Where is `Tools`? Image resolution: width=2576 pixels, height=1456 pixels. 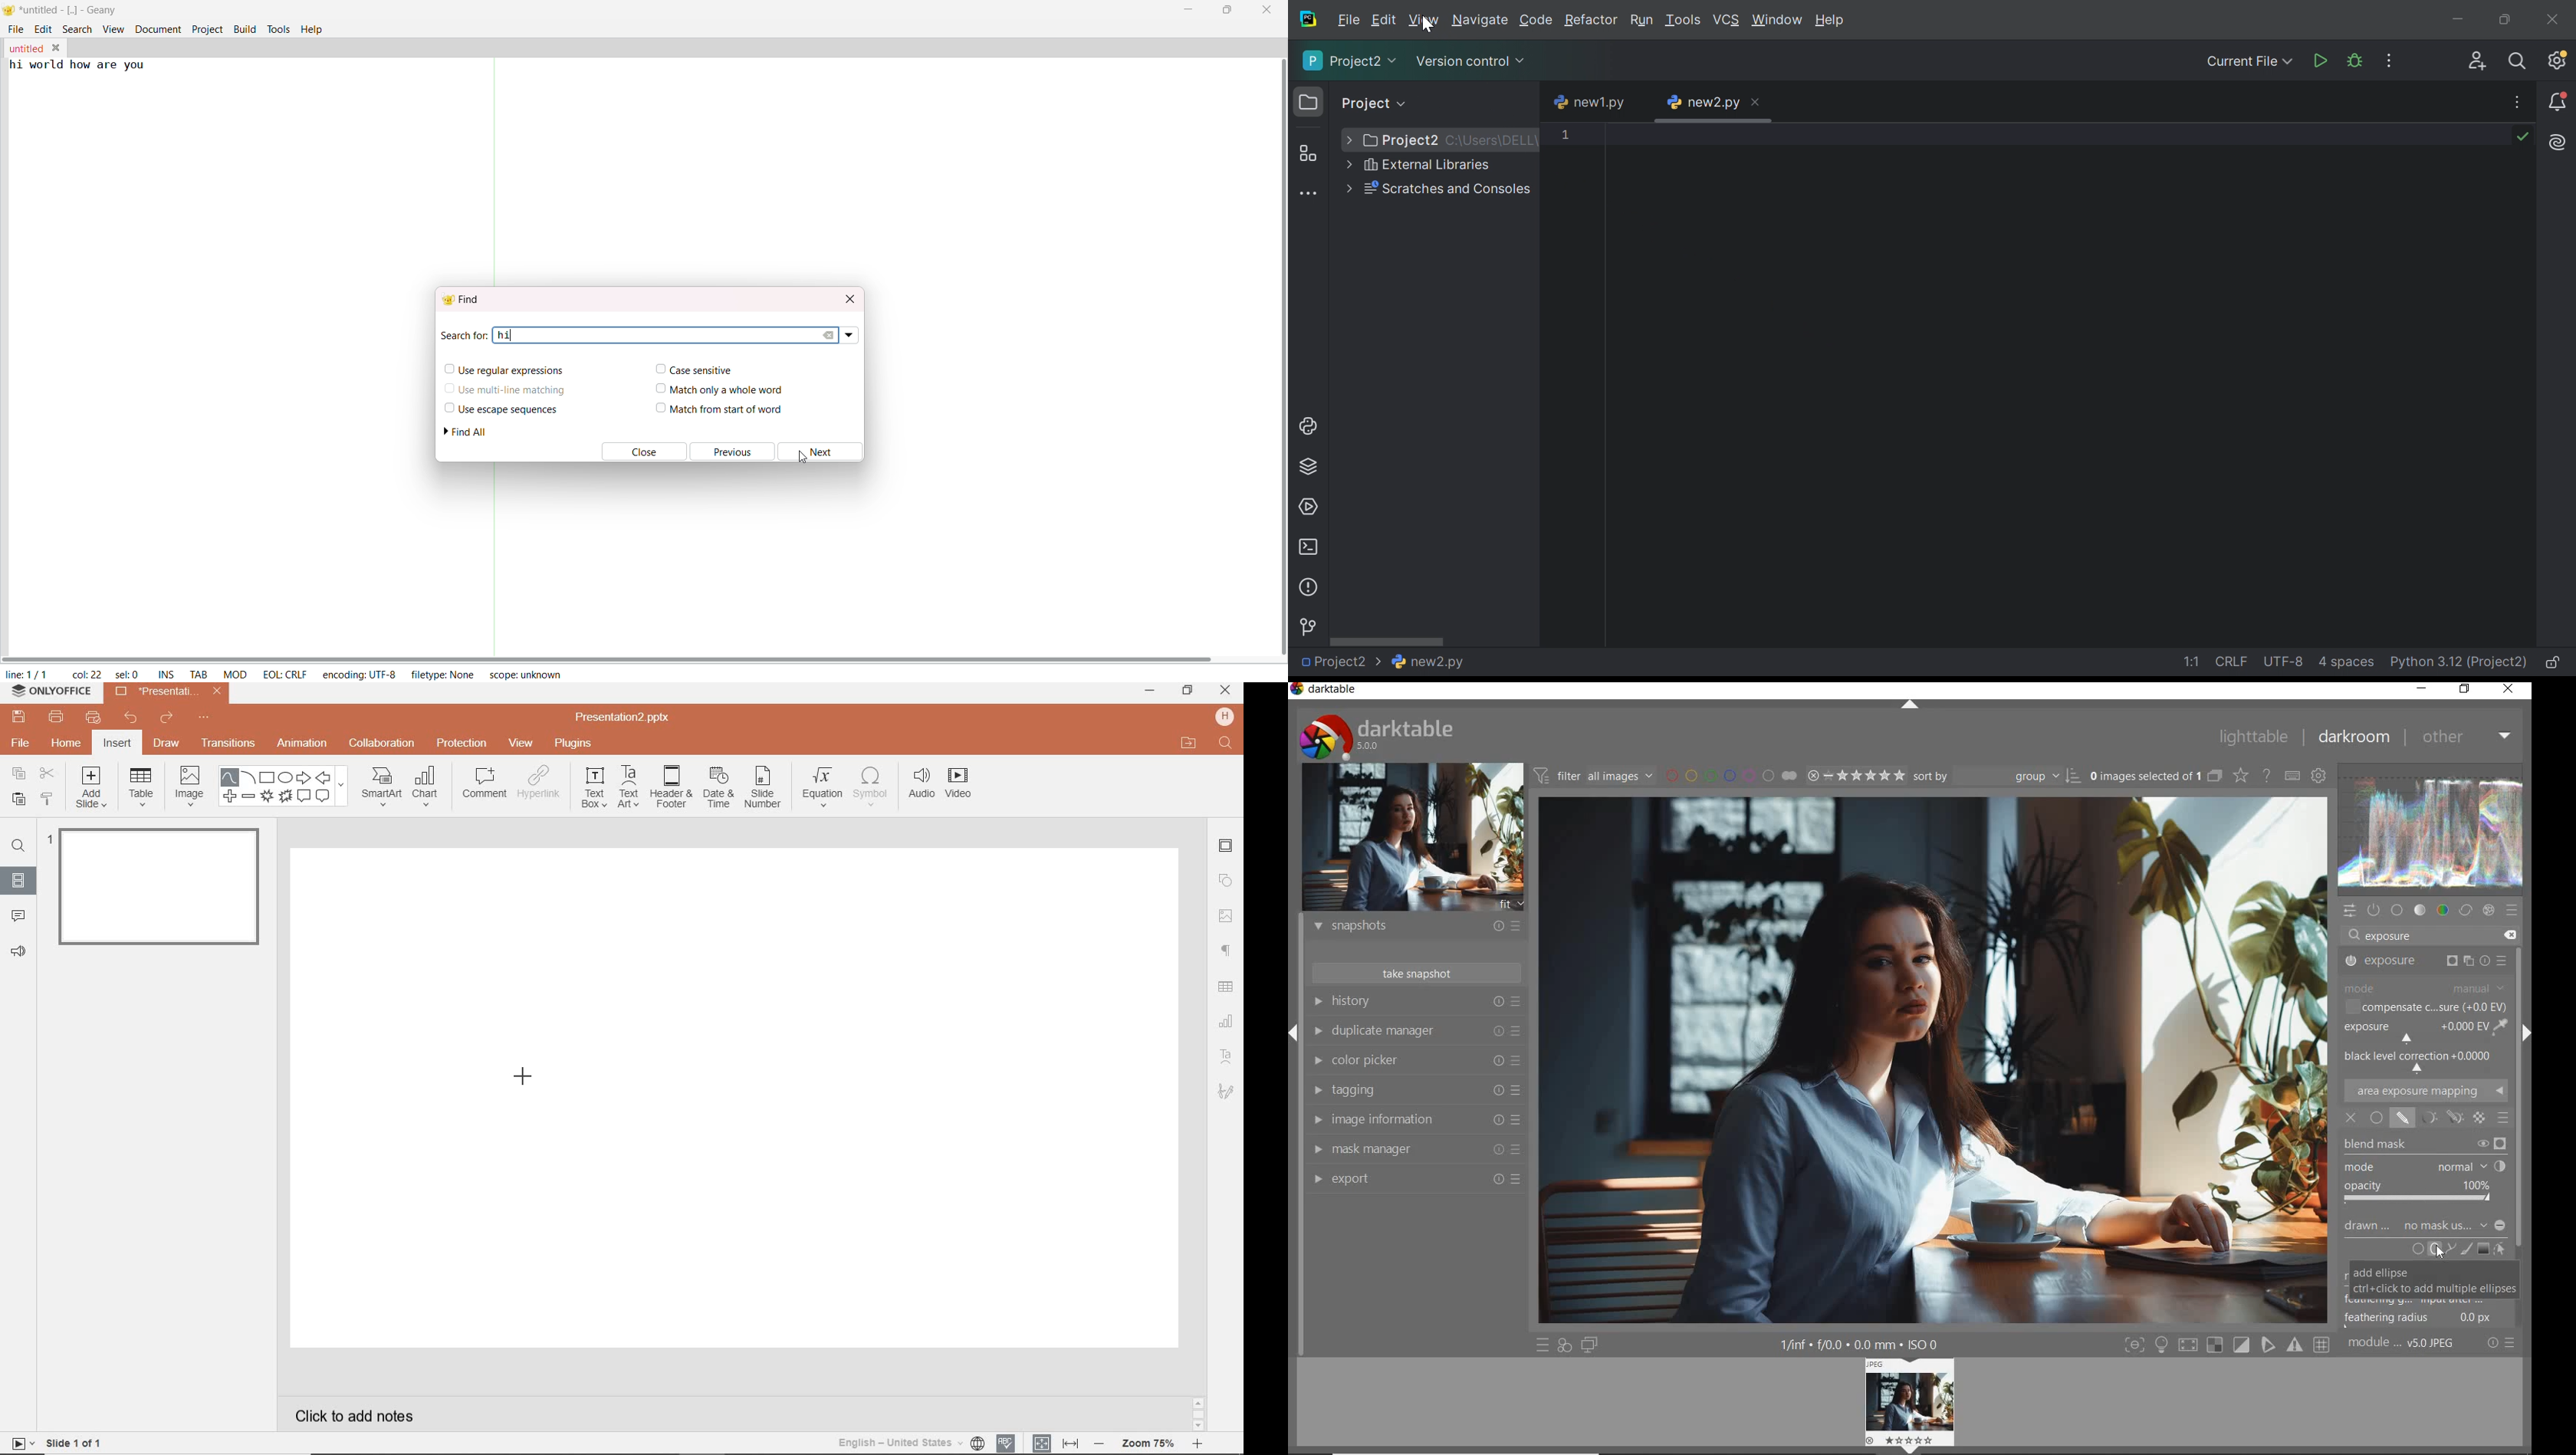 Tools is located at coordinates (1683, 21).